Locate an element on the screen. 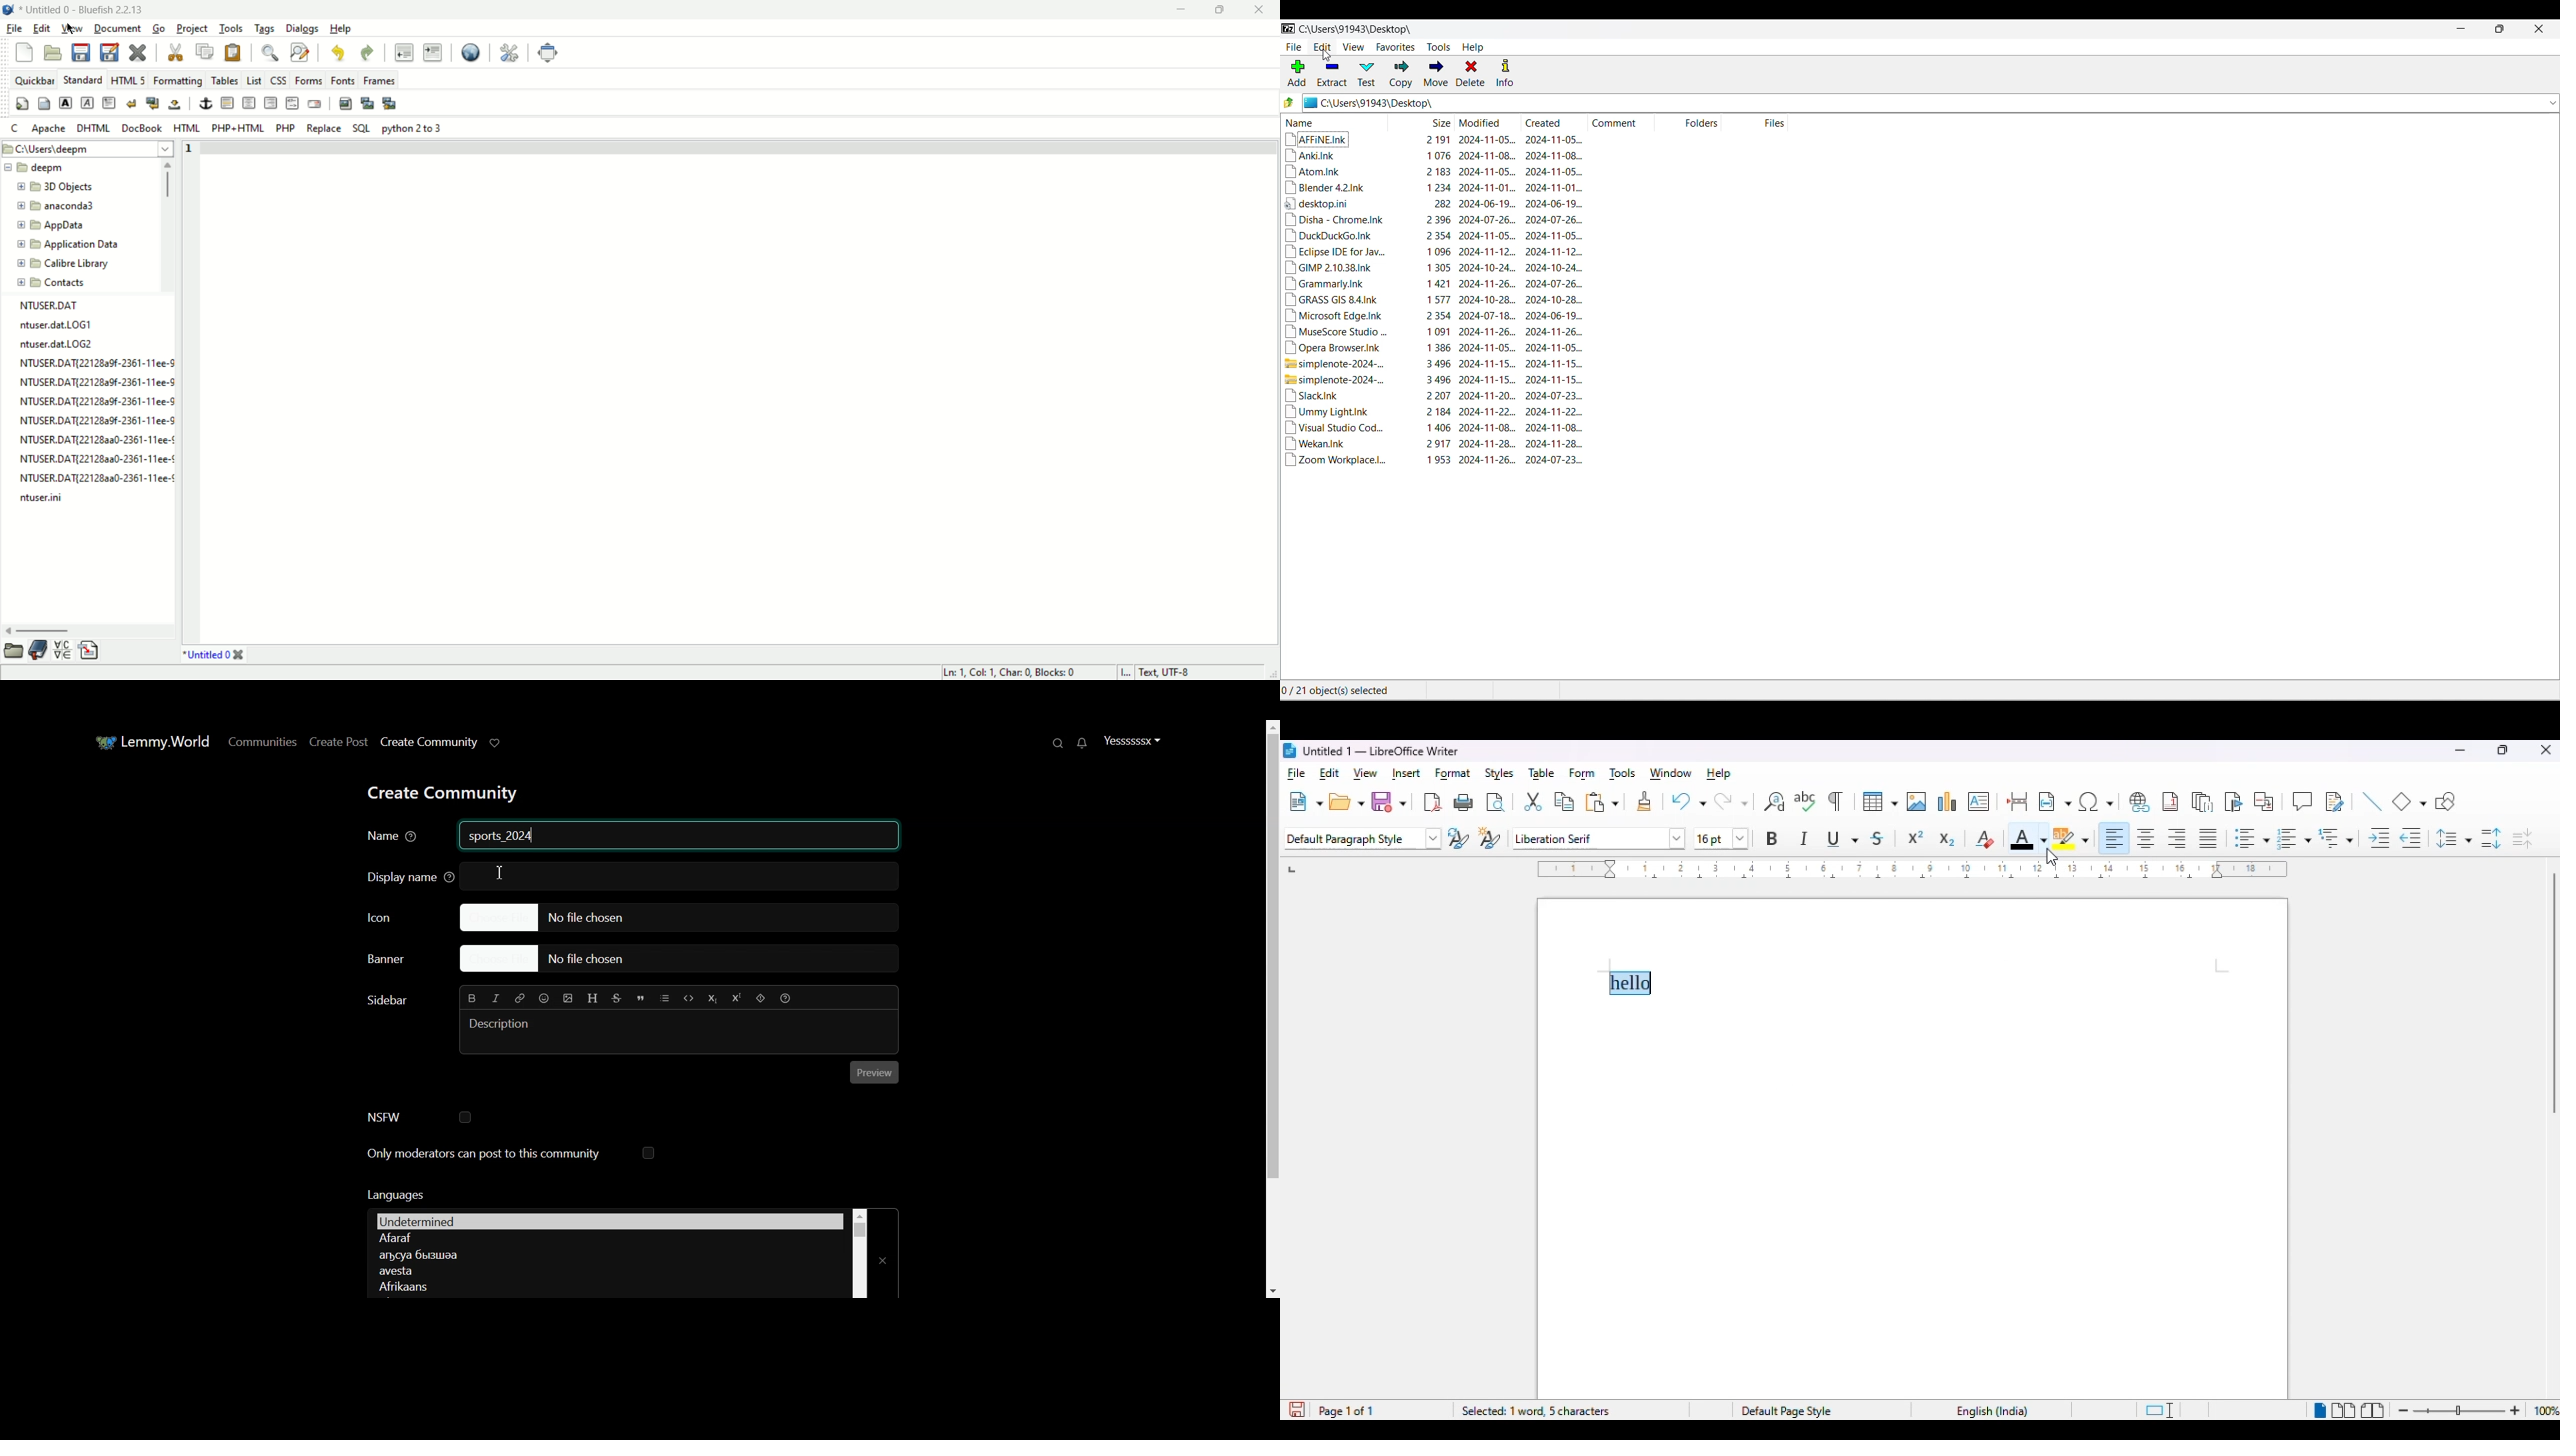 The width and height of the screenshot is (2576, 1456). export directly as PDF is located at coordinates (1432, 803).